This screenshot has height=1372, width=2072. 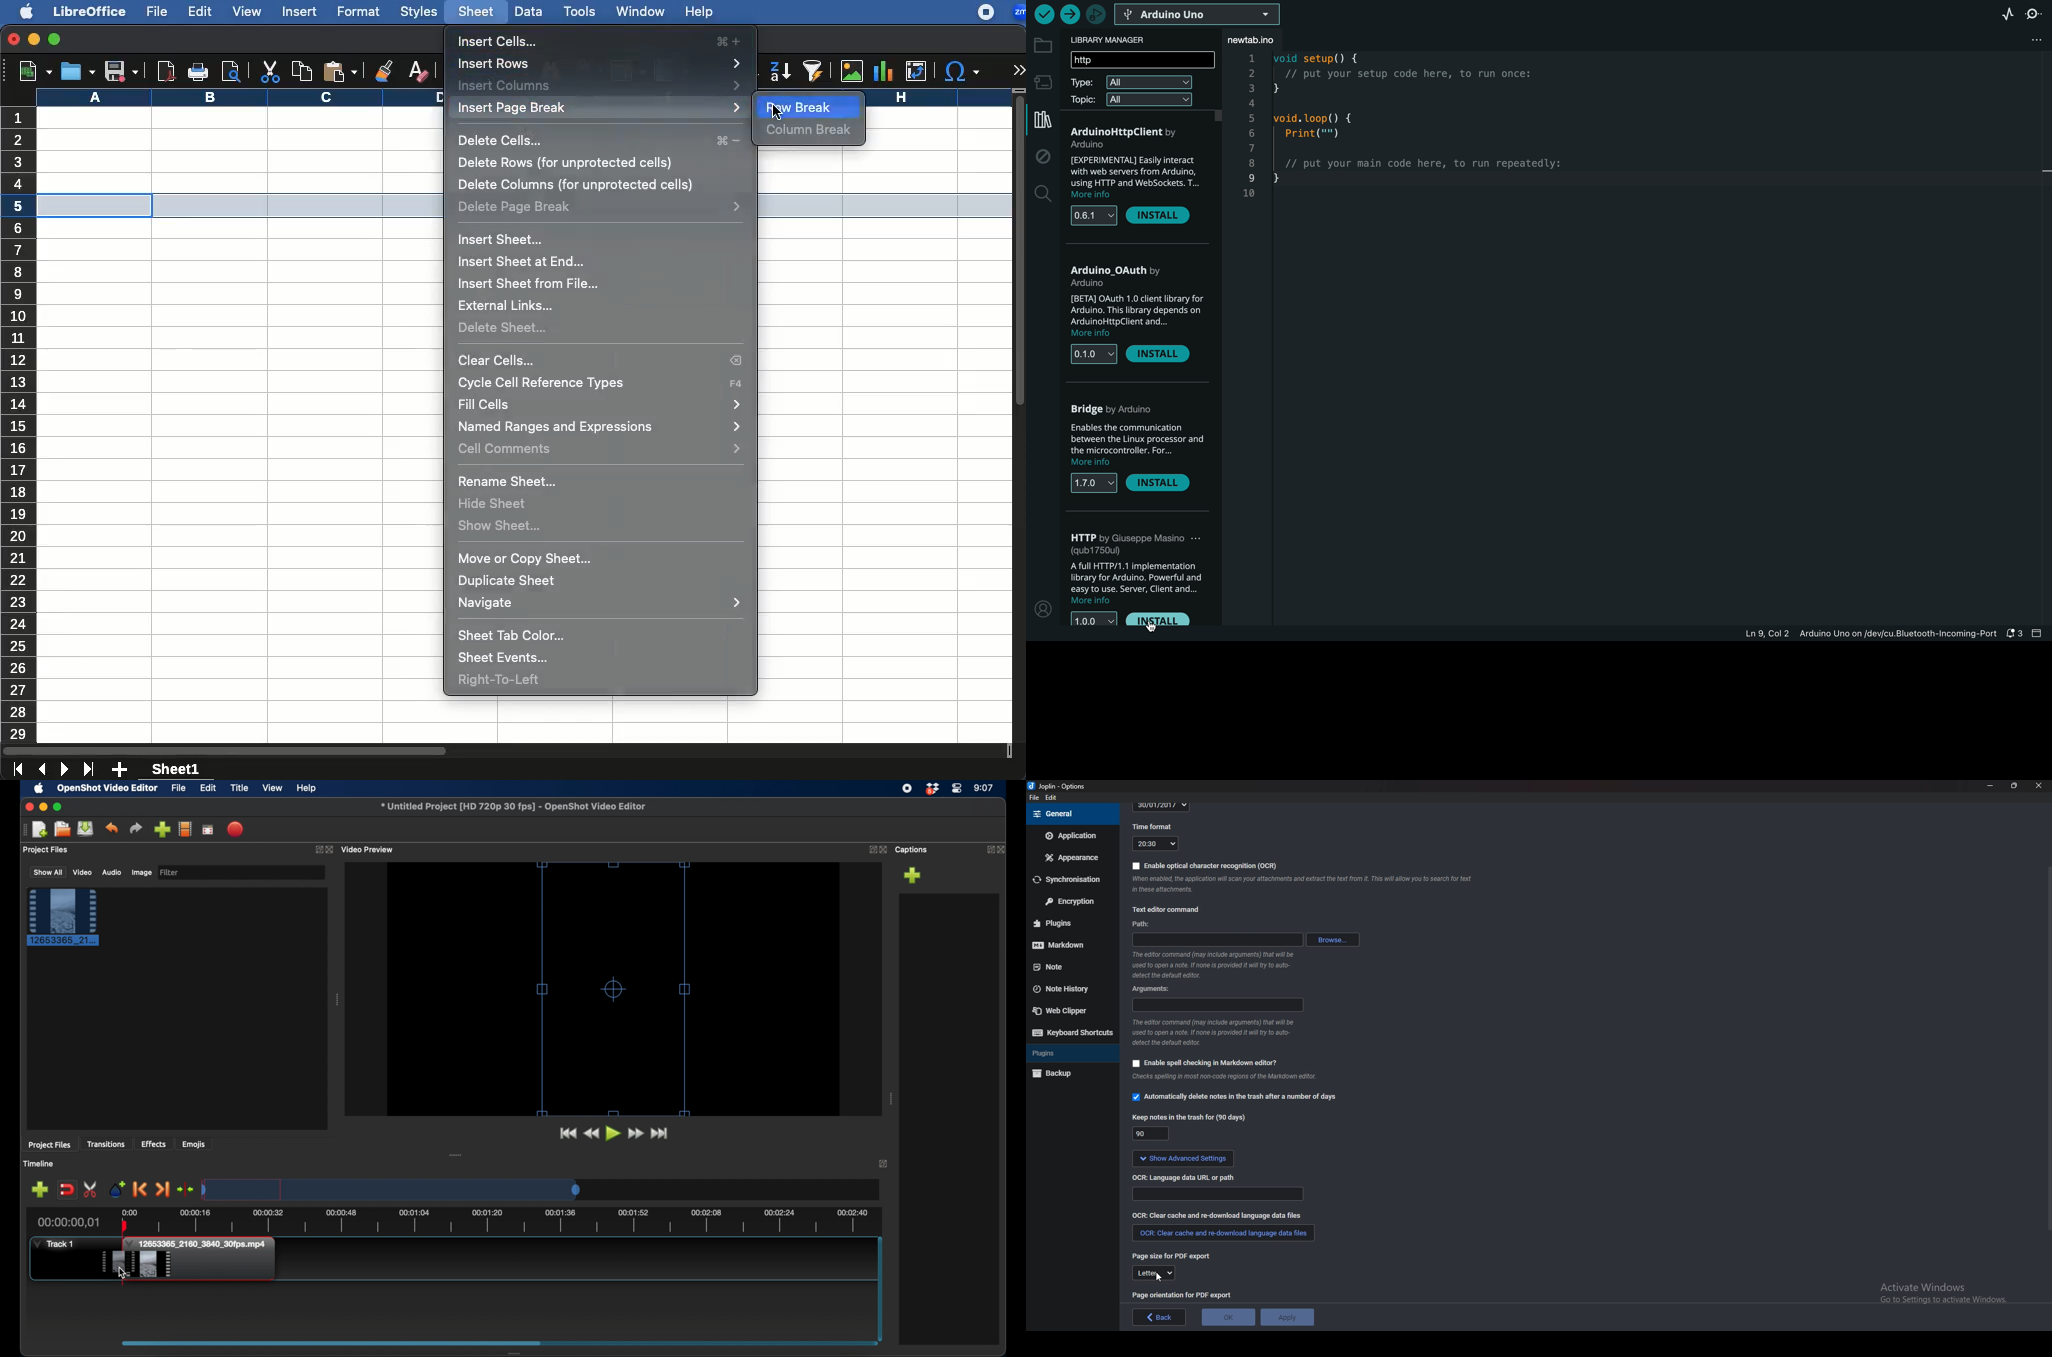 What do you see at coordinates (233, 71) in the screenshot?
I see `print preview` at bounding box center [233, 71].